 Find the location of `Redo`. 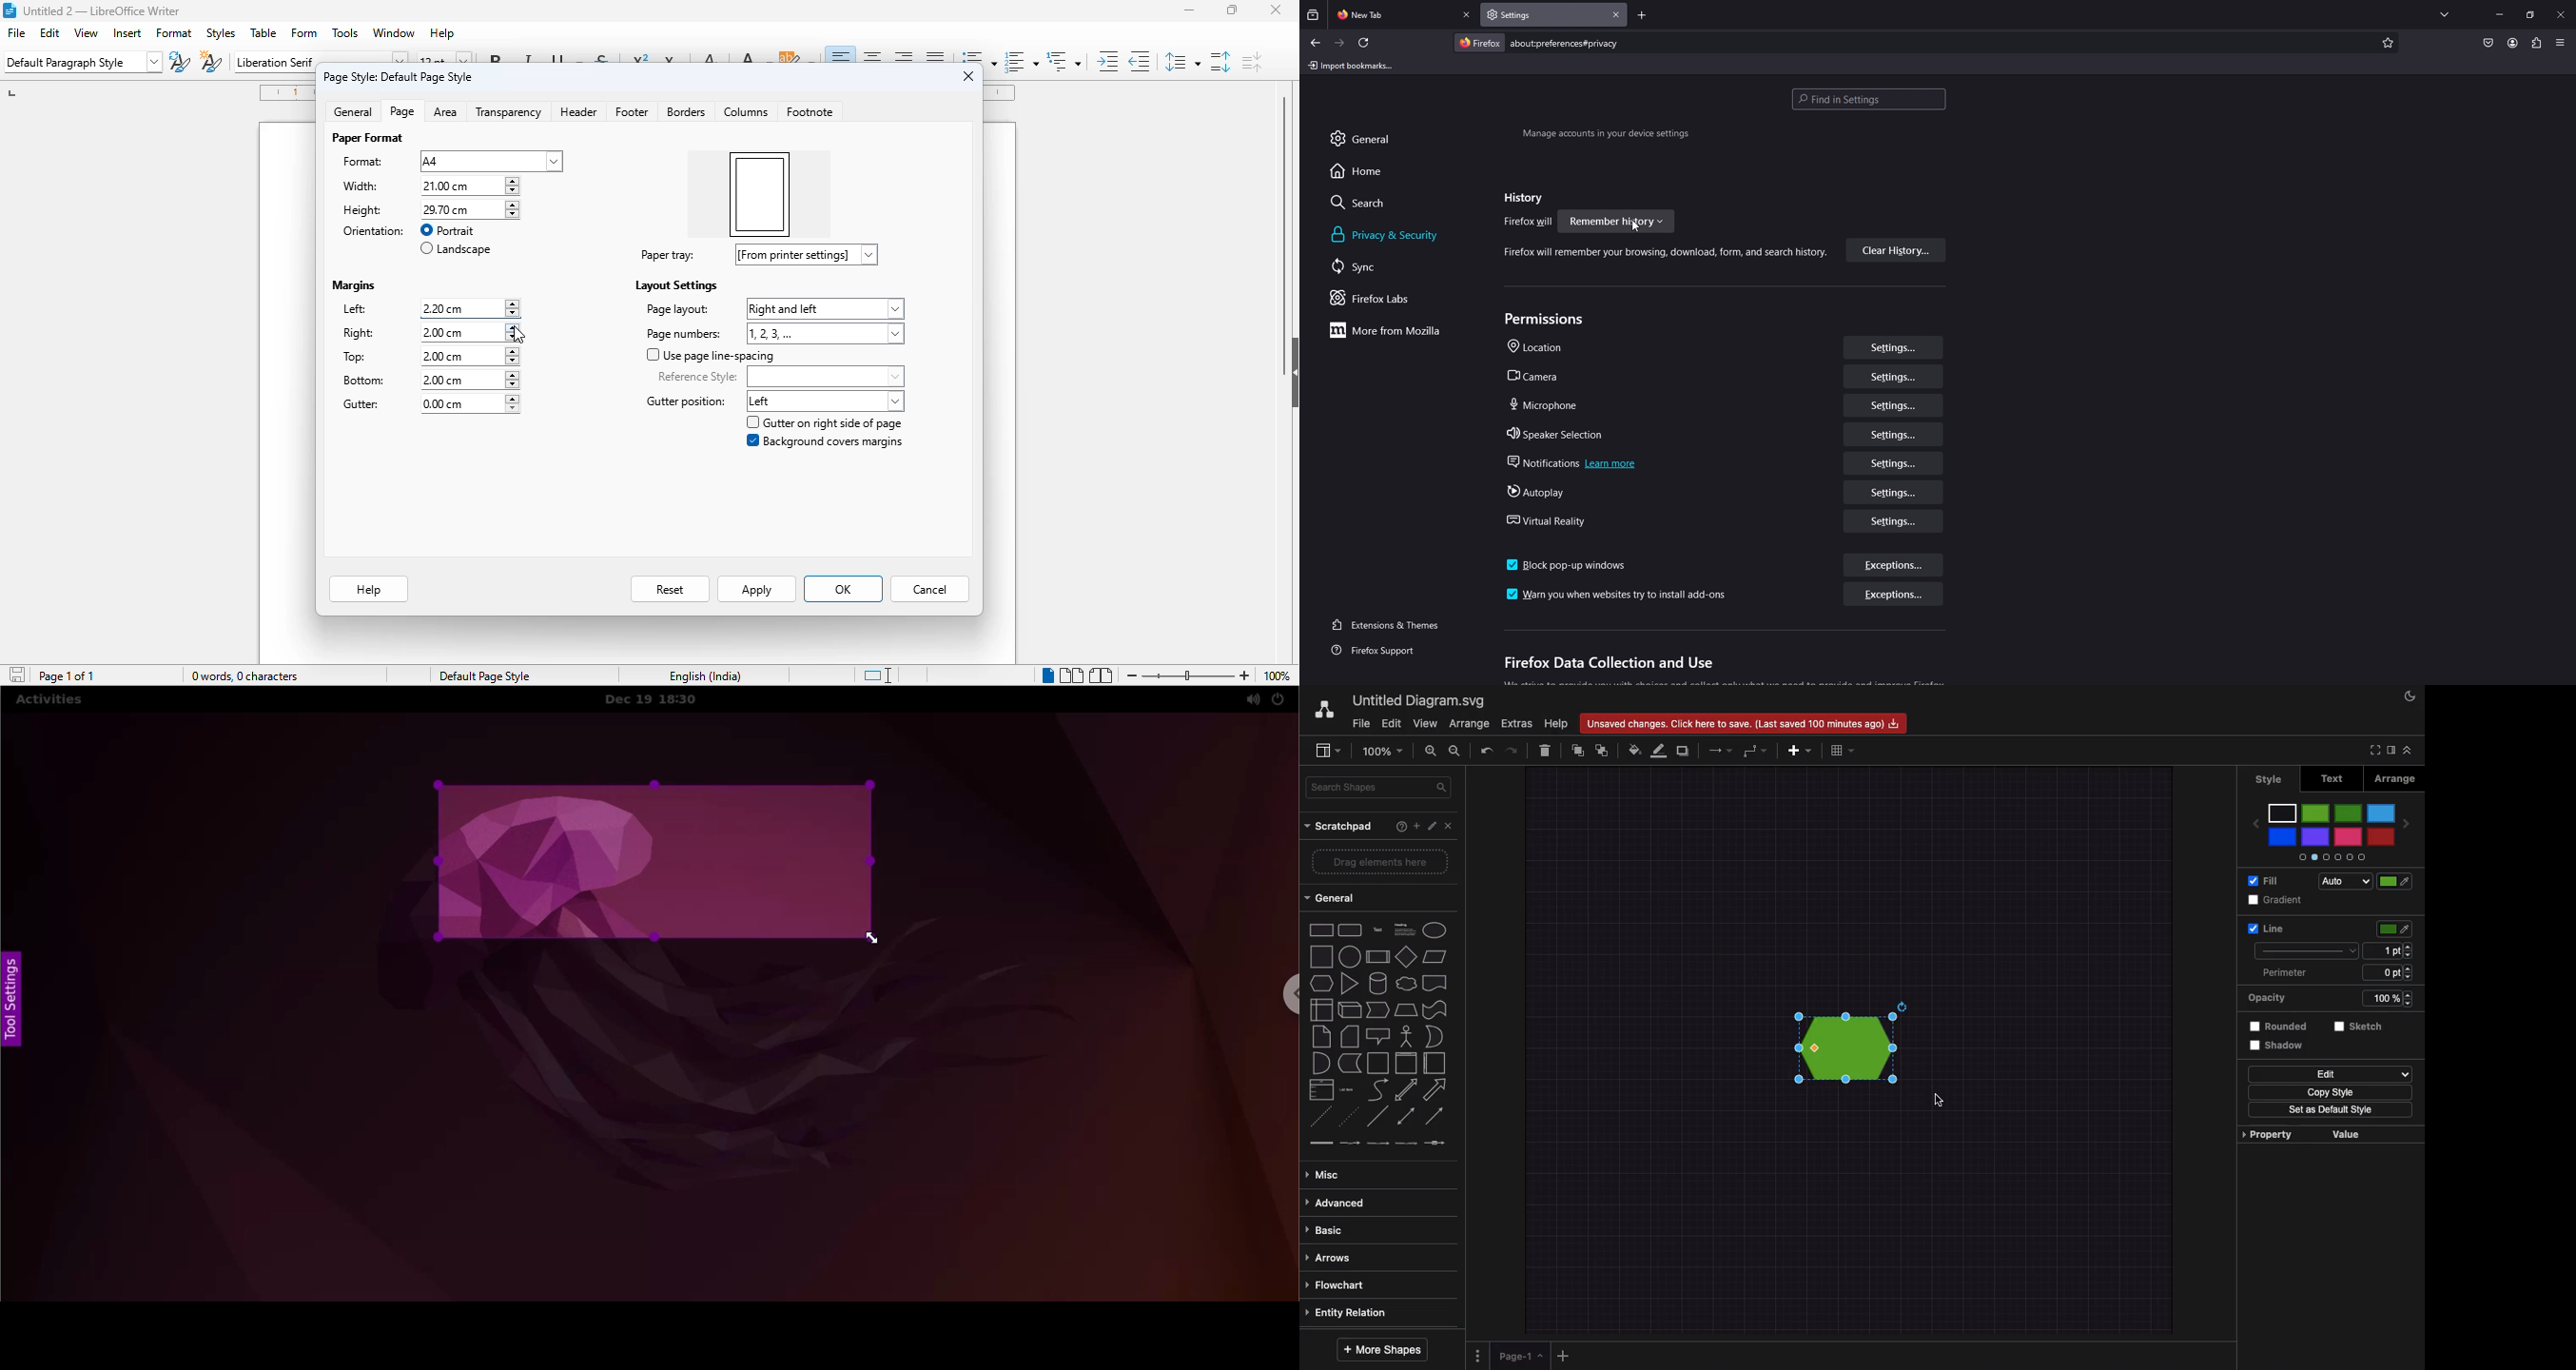

Redo is located at coordinates (1511, 751).